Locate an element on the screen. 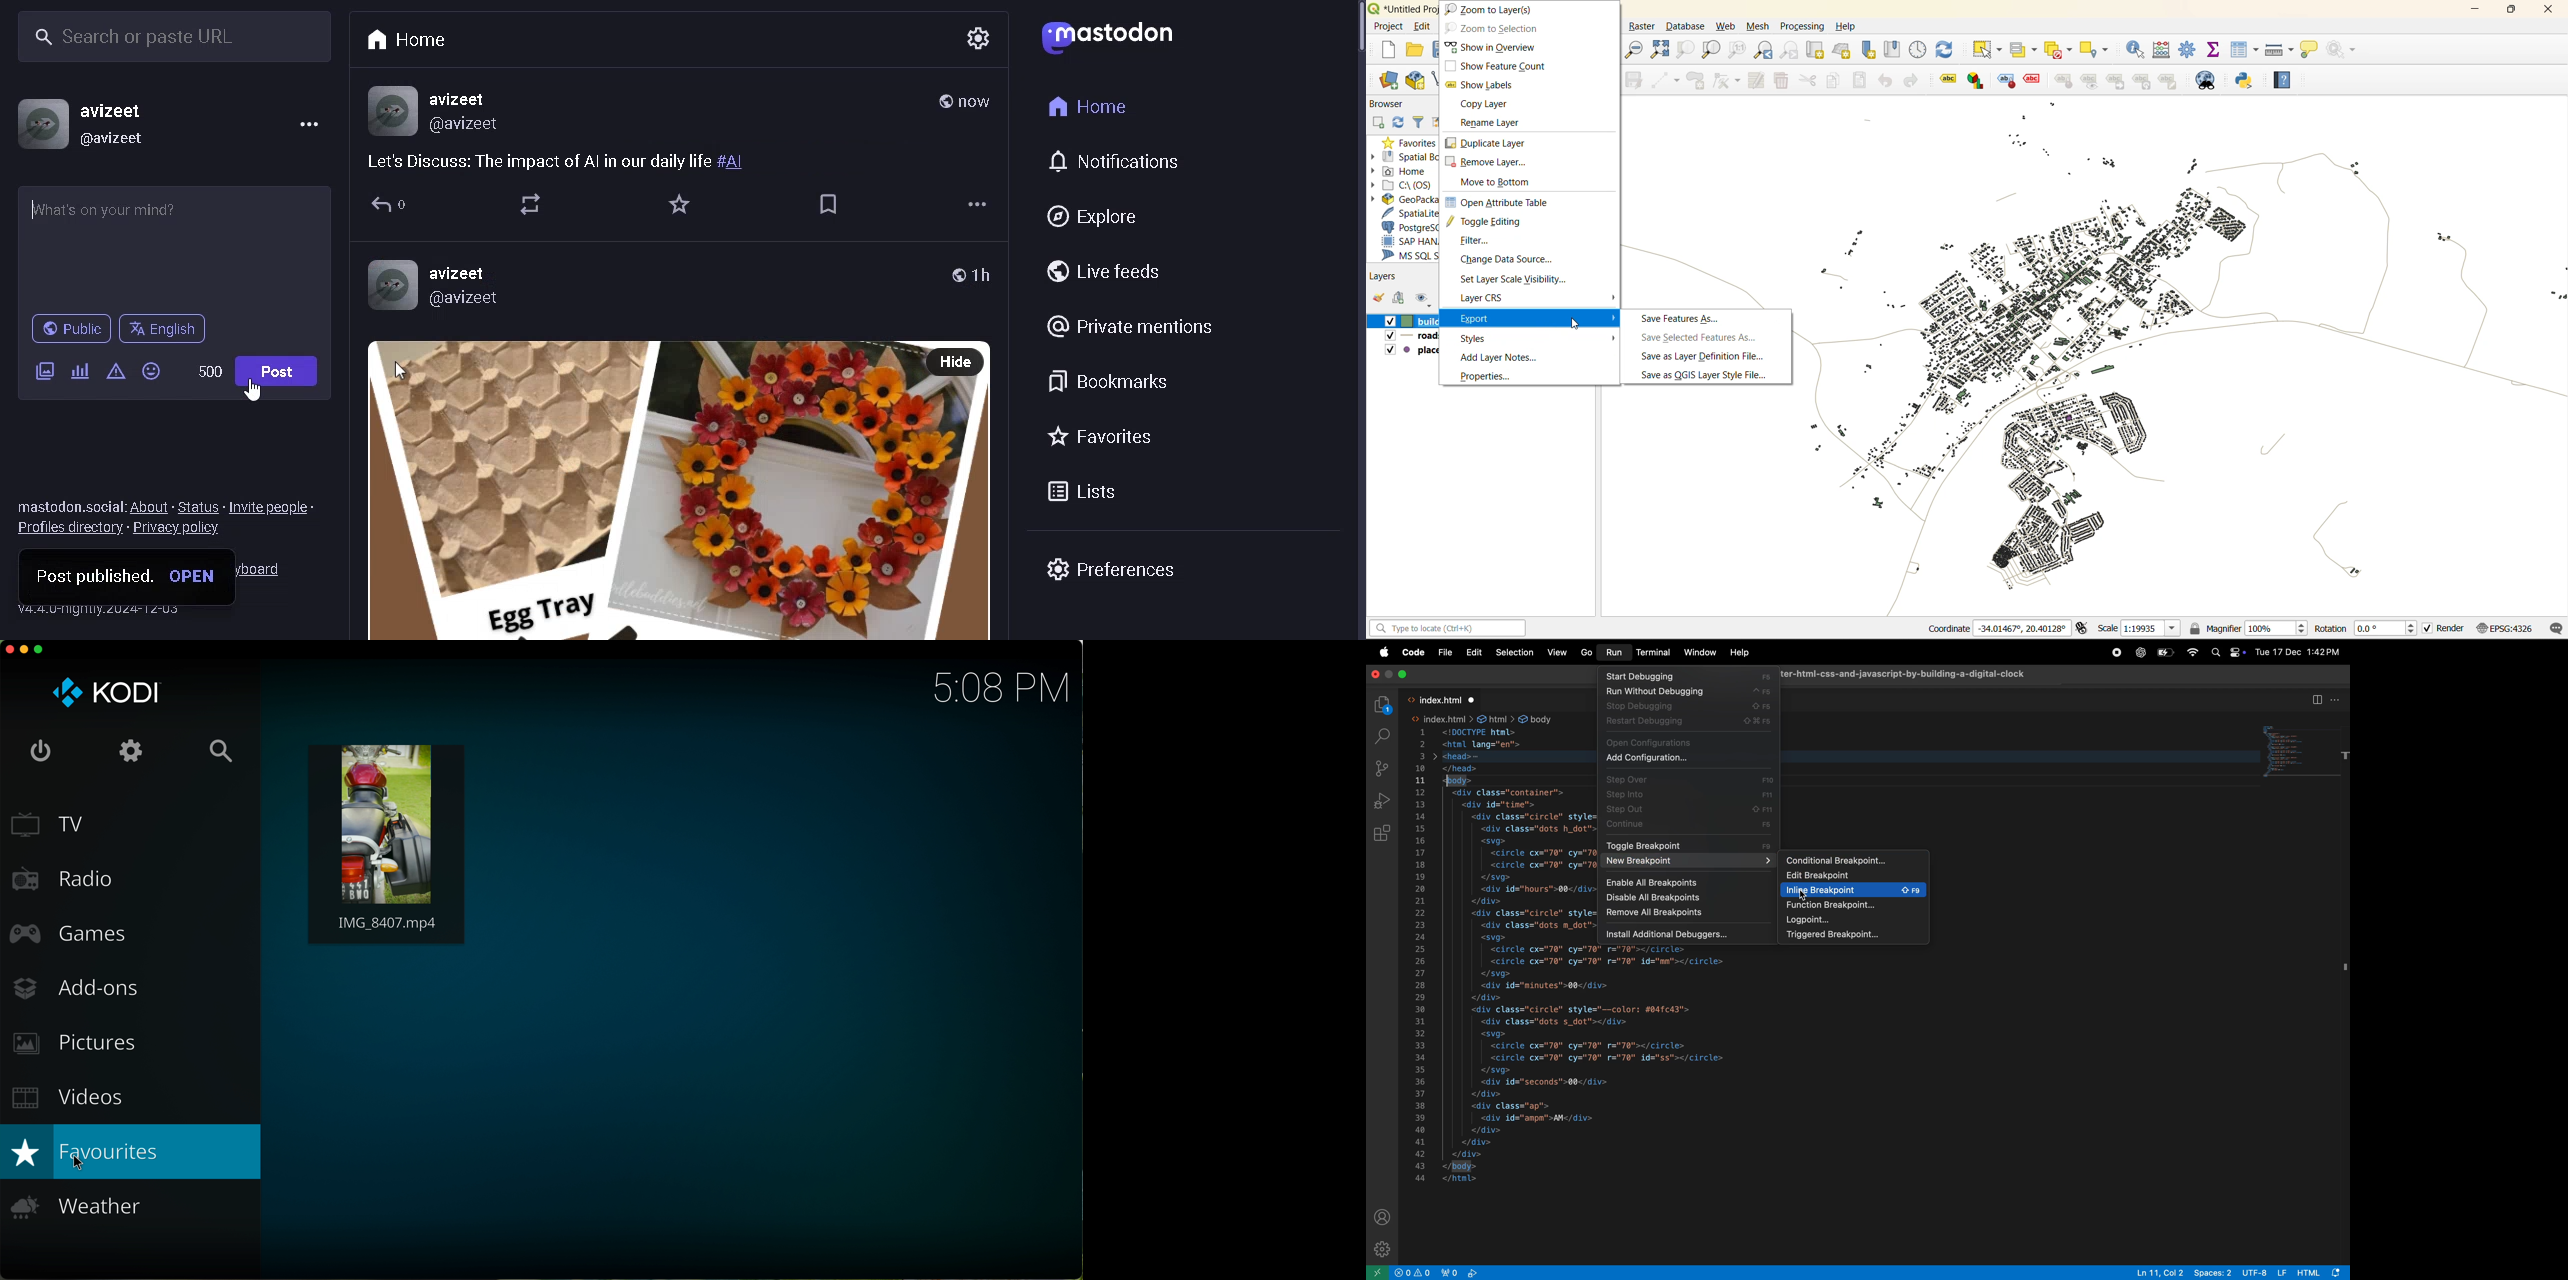  OPEN is located at coordinates (197, 575).